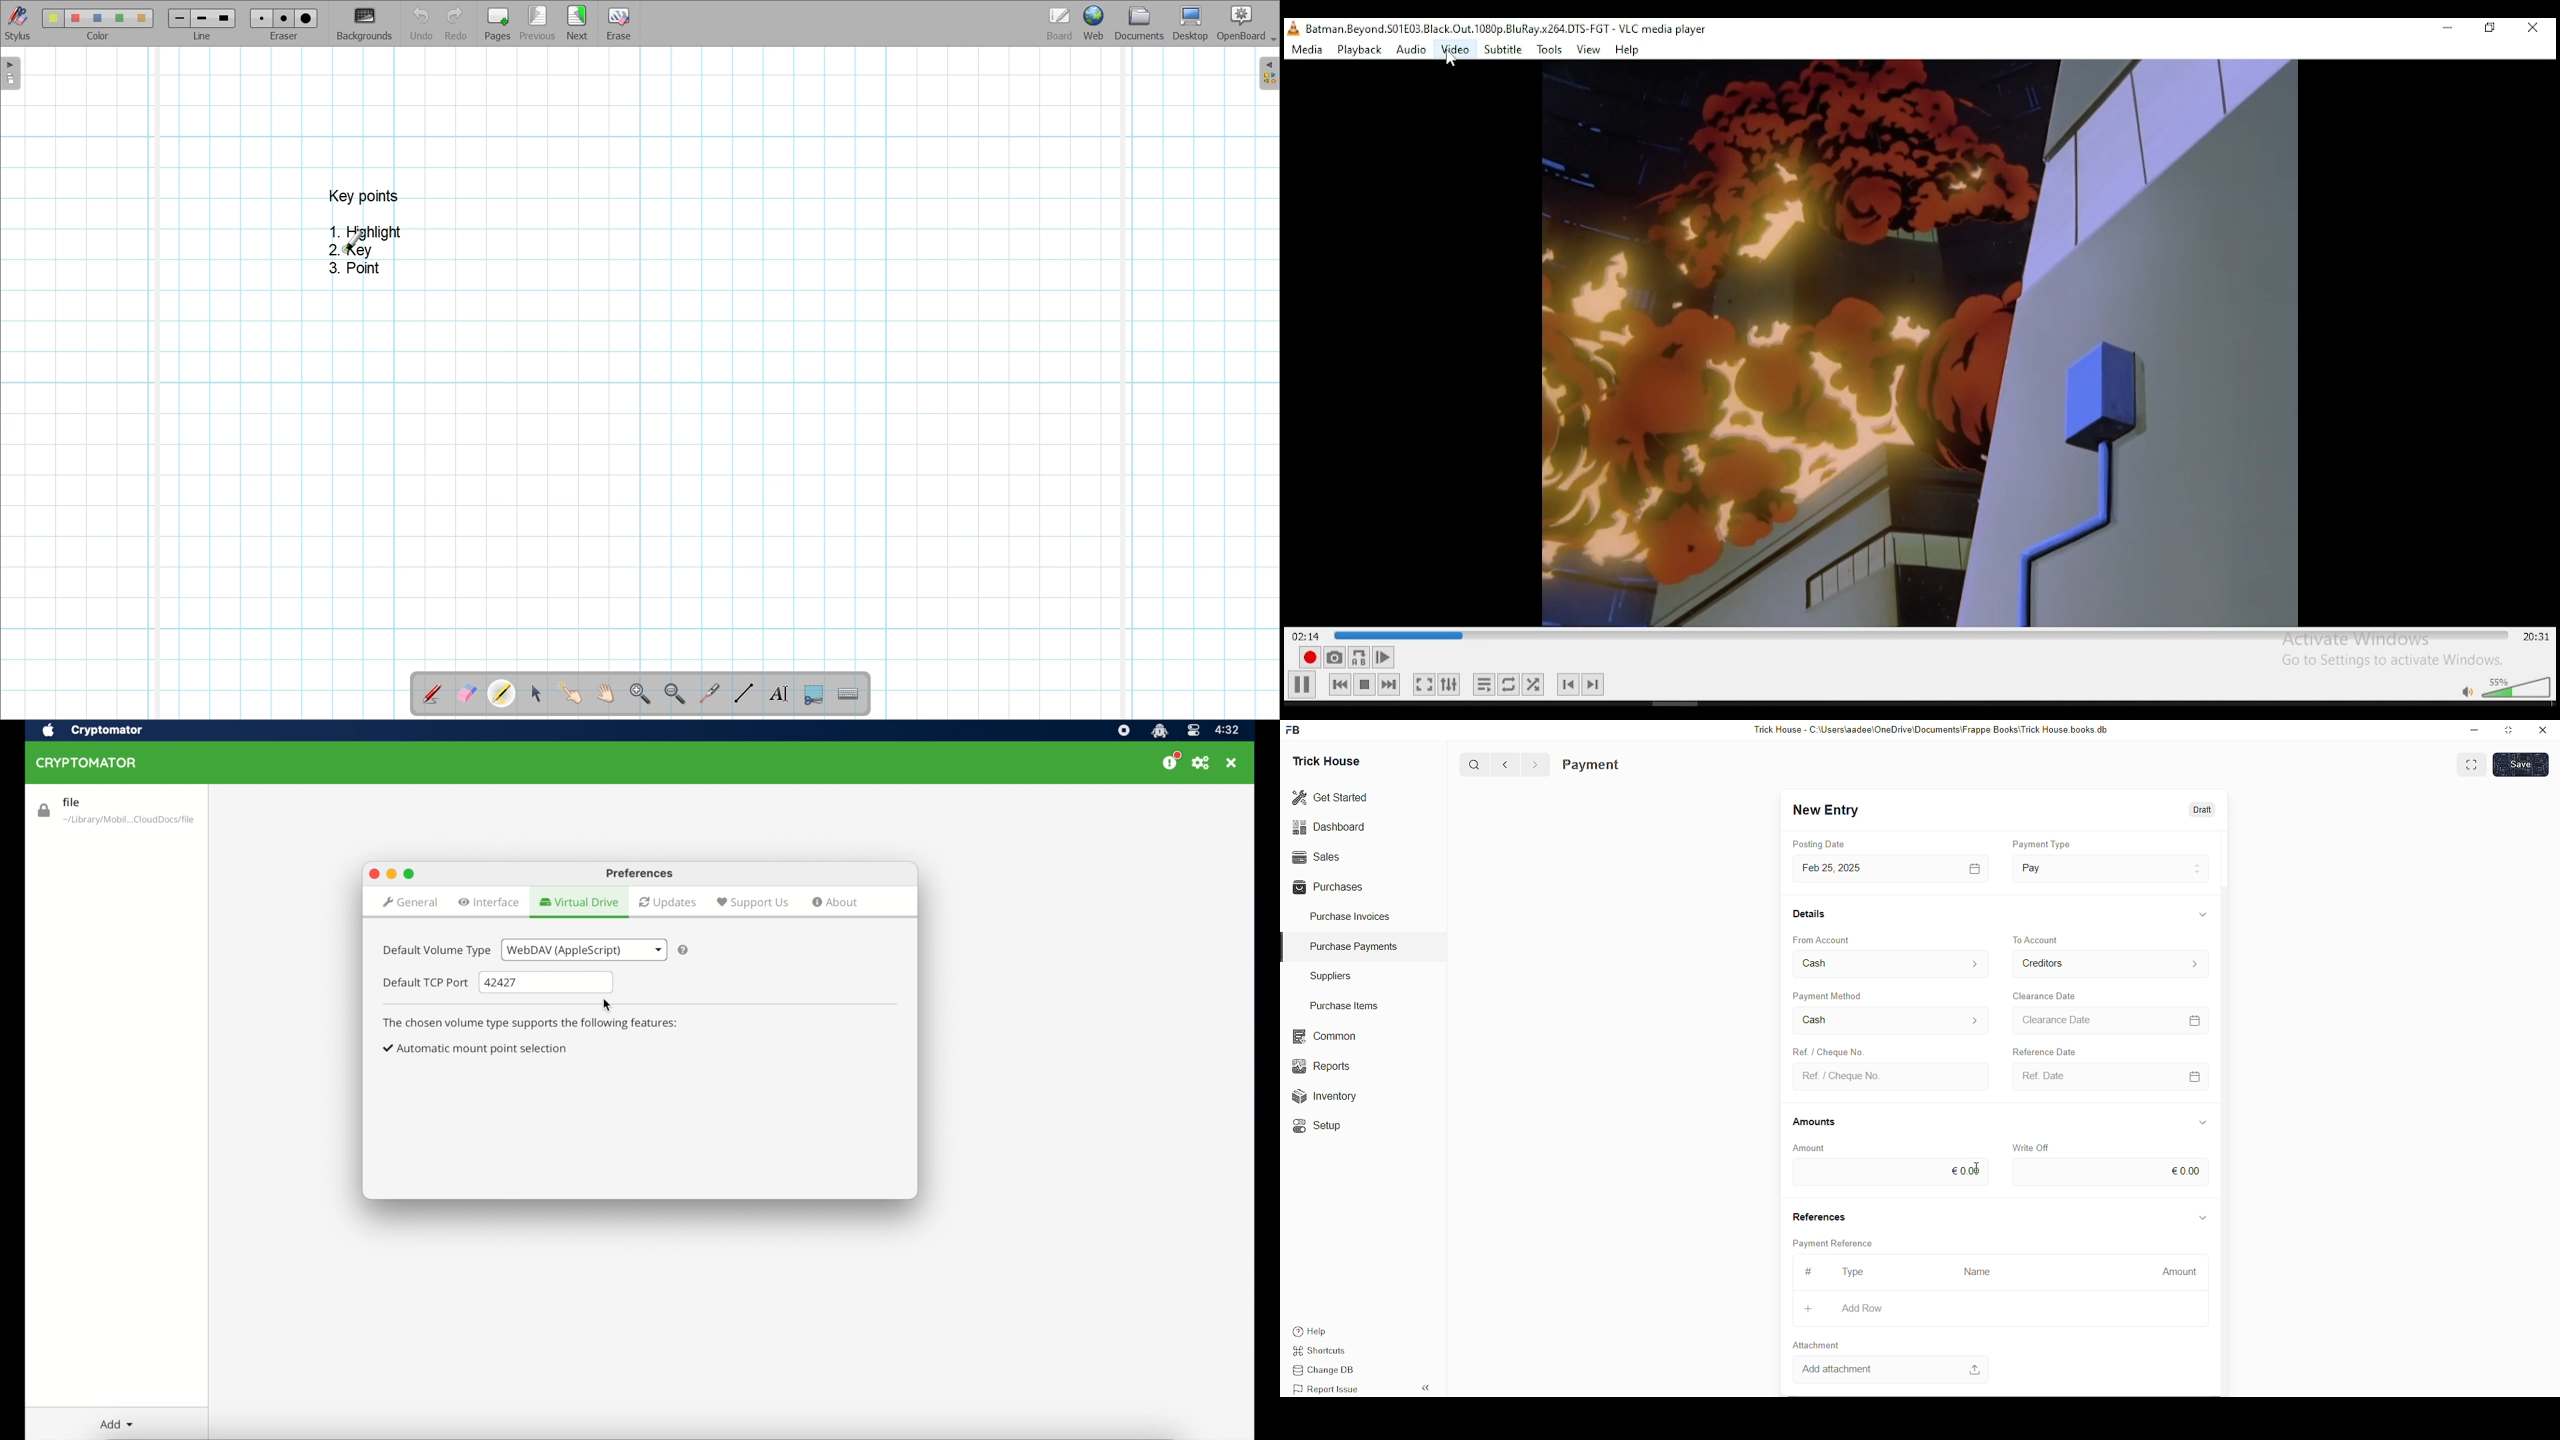  What do you see at coordinates (1502, 764) in the screenshot?
I see `<` at bounding box center [1502, 764].